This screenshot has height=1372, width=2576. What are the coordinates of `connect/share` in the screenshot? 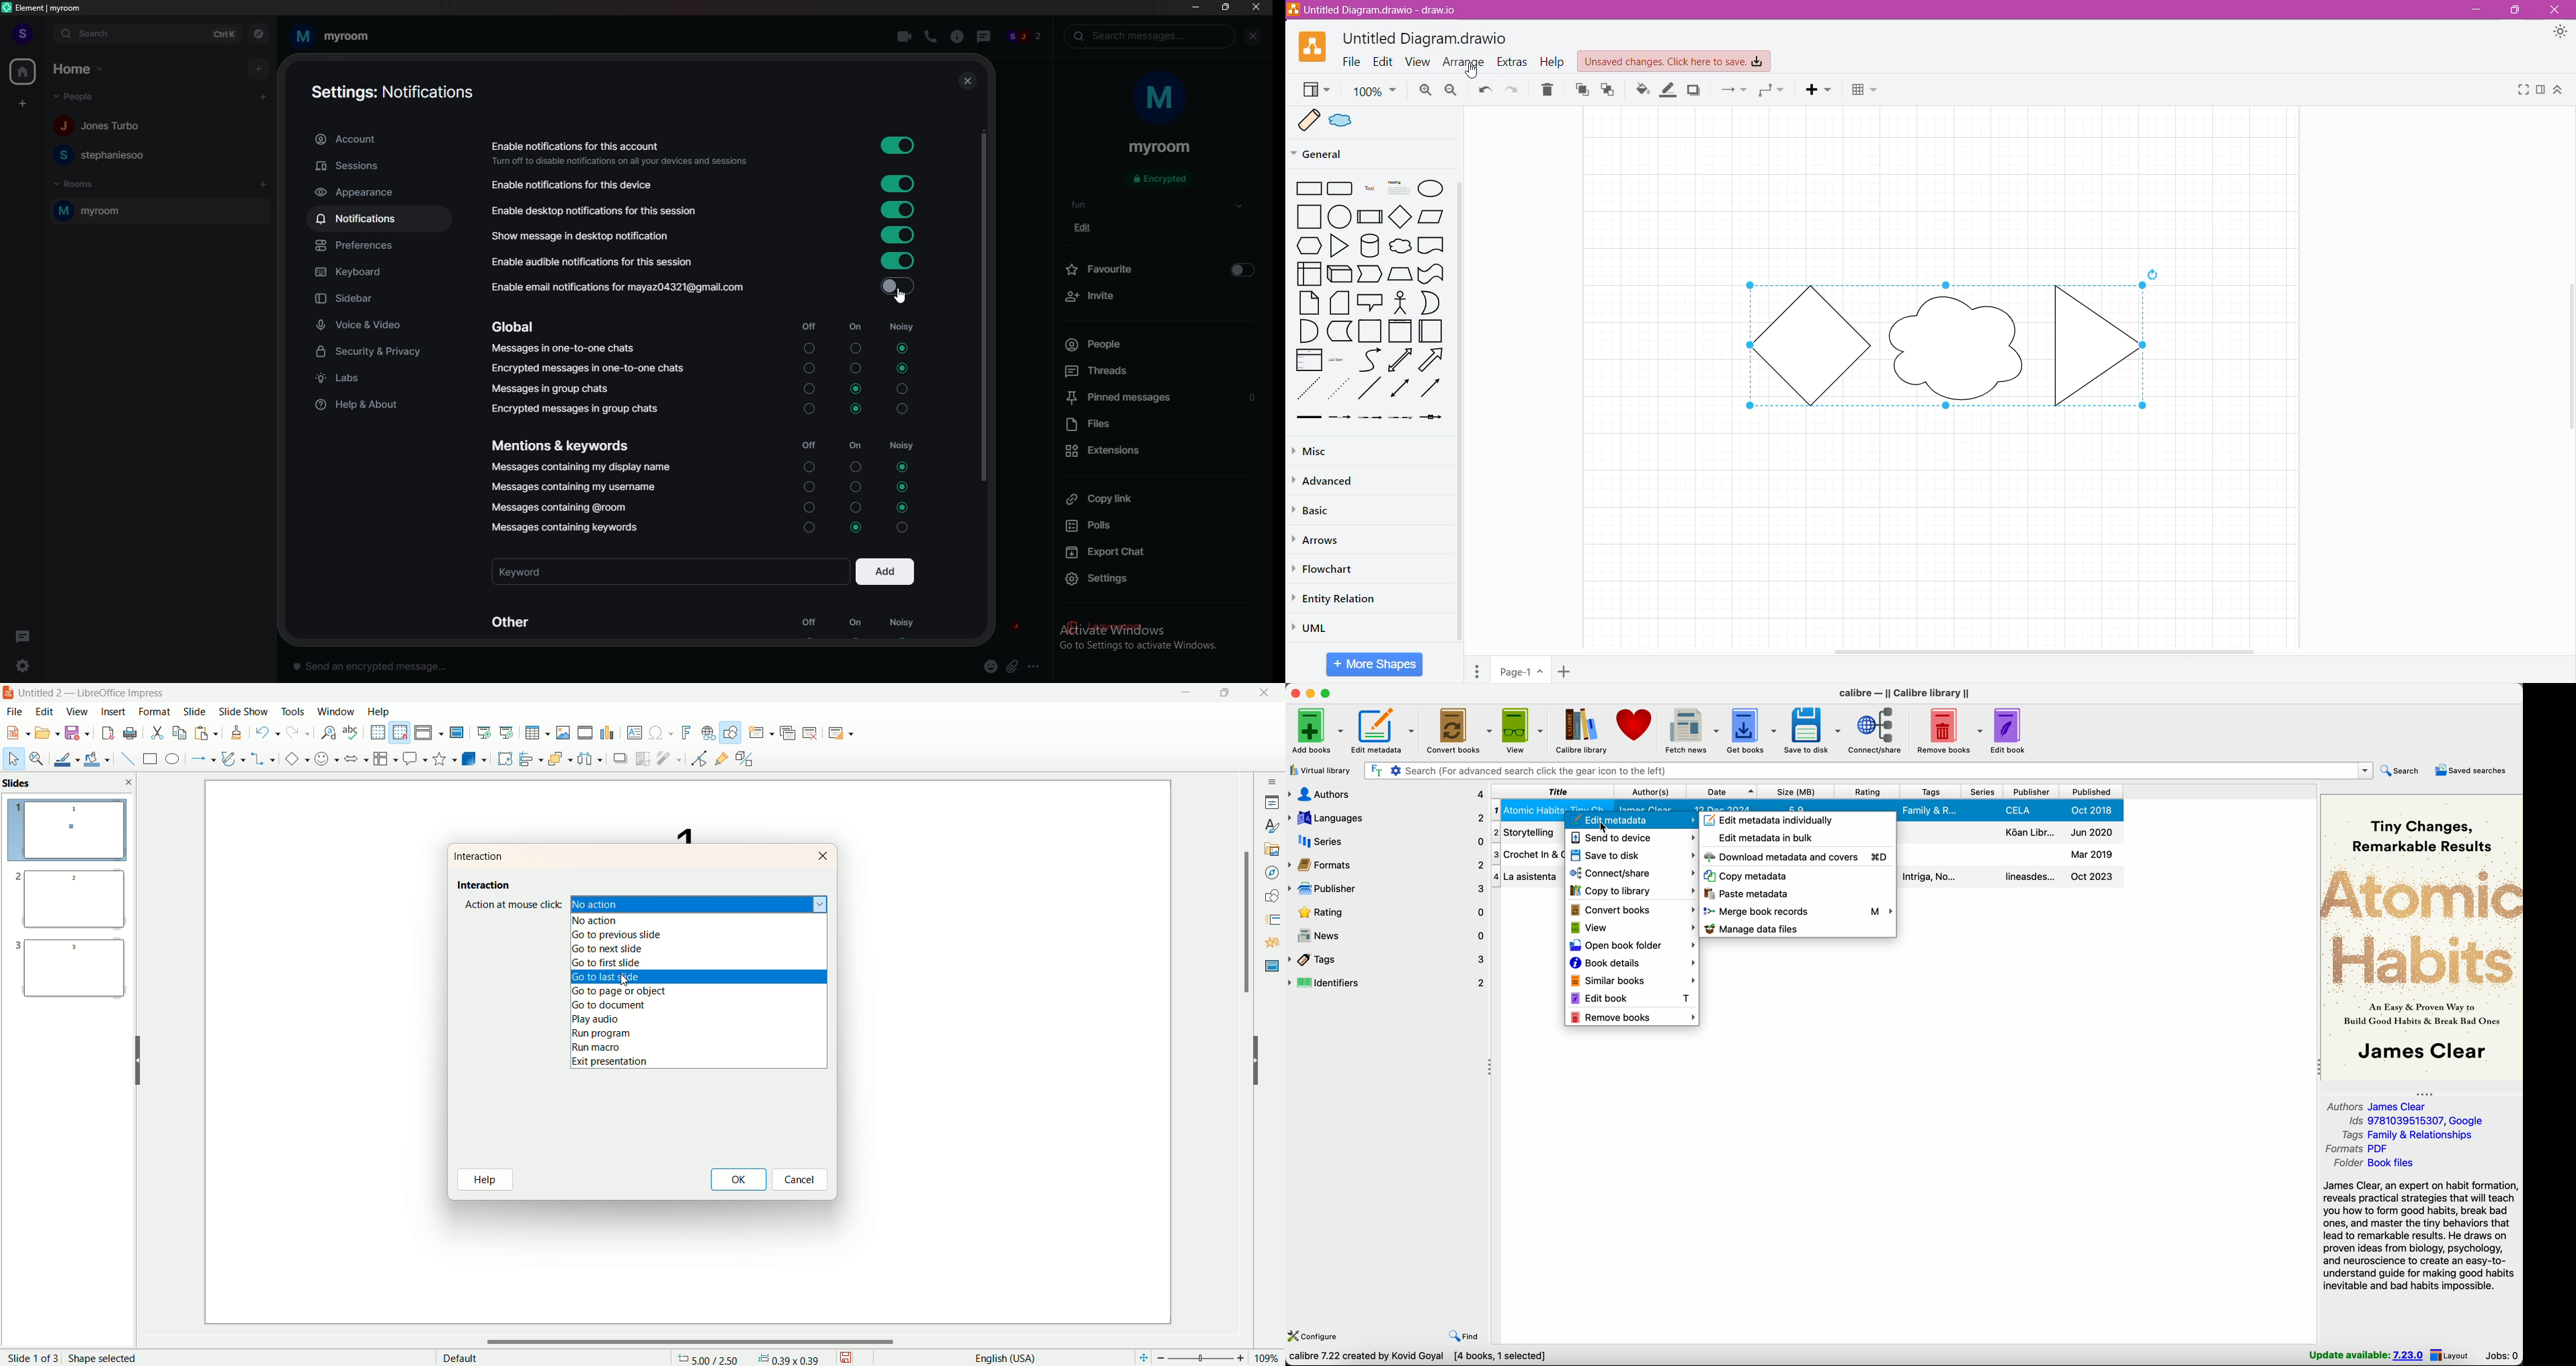 It's located at (1877, 732).